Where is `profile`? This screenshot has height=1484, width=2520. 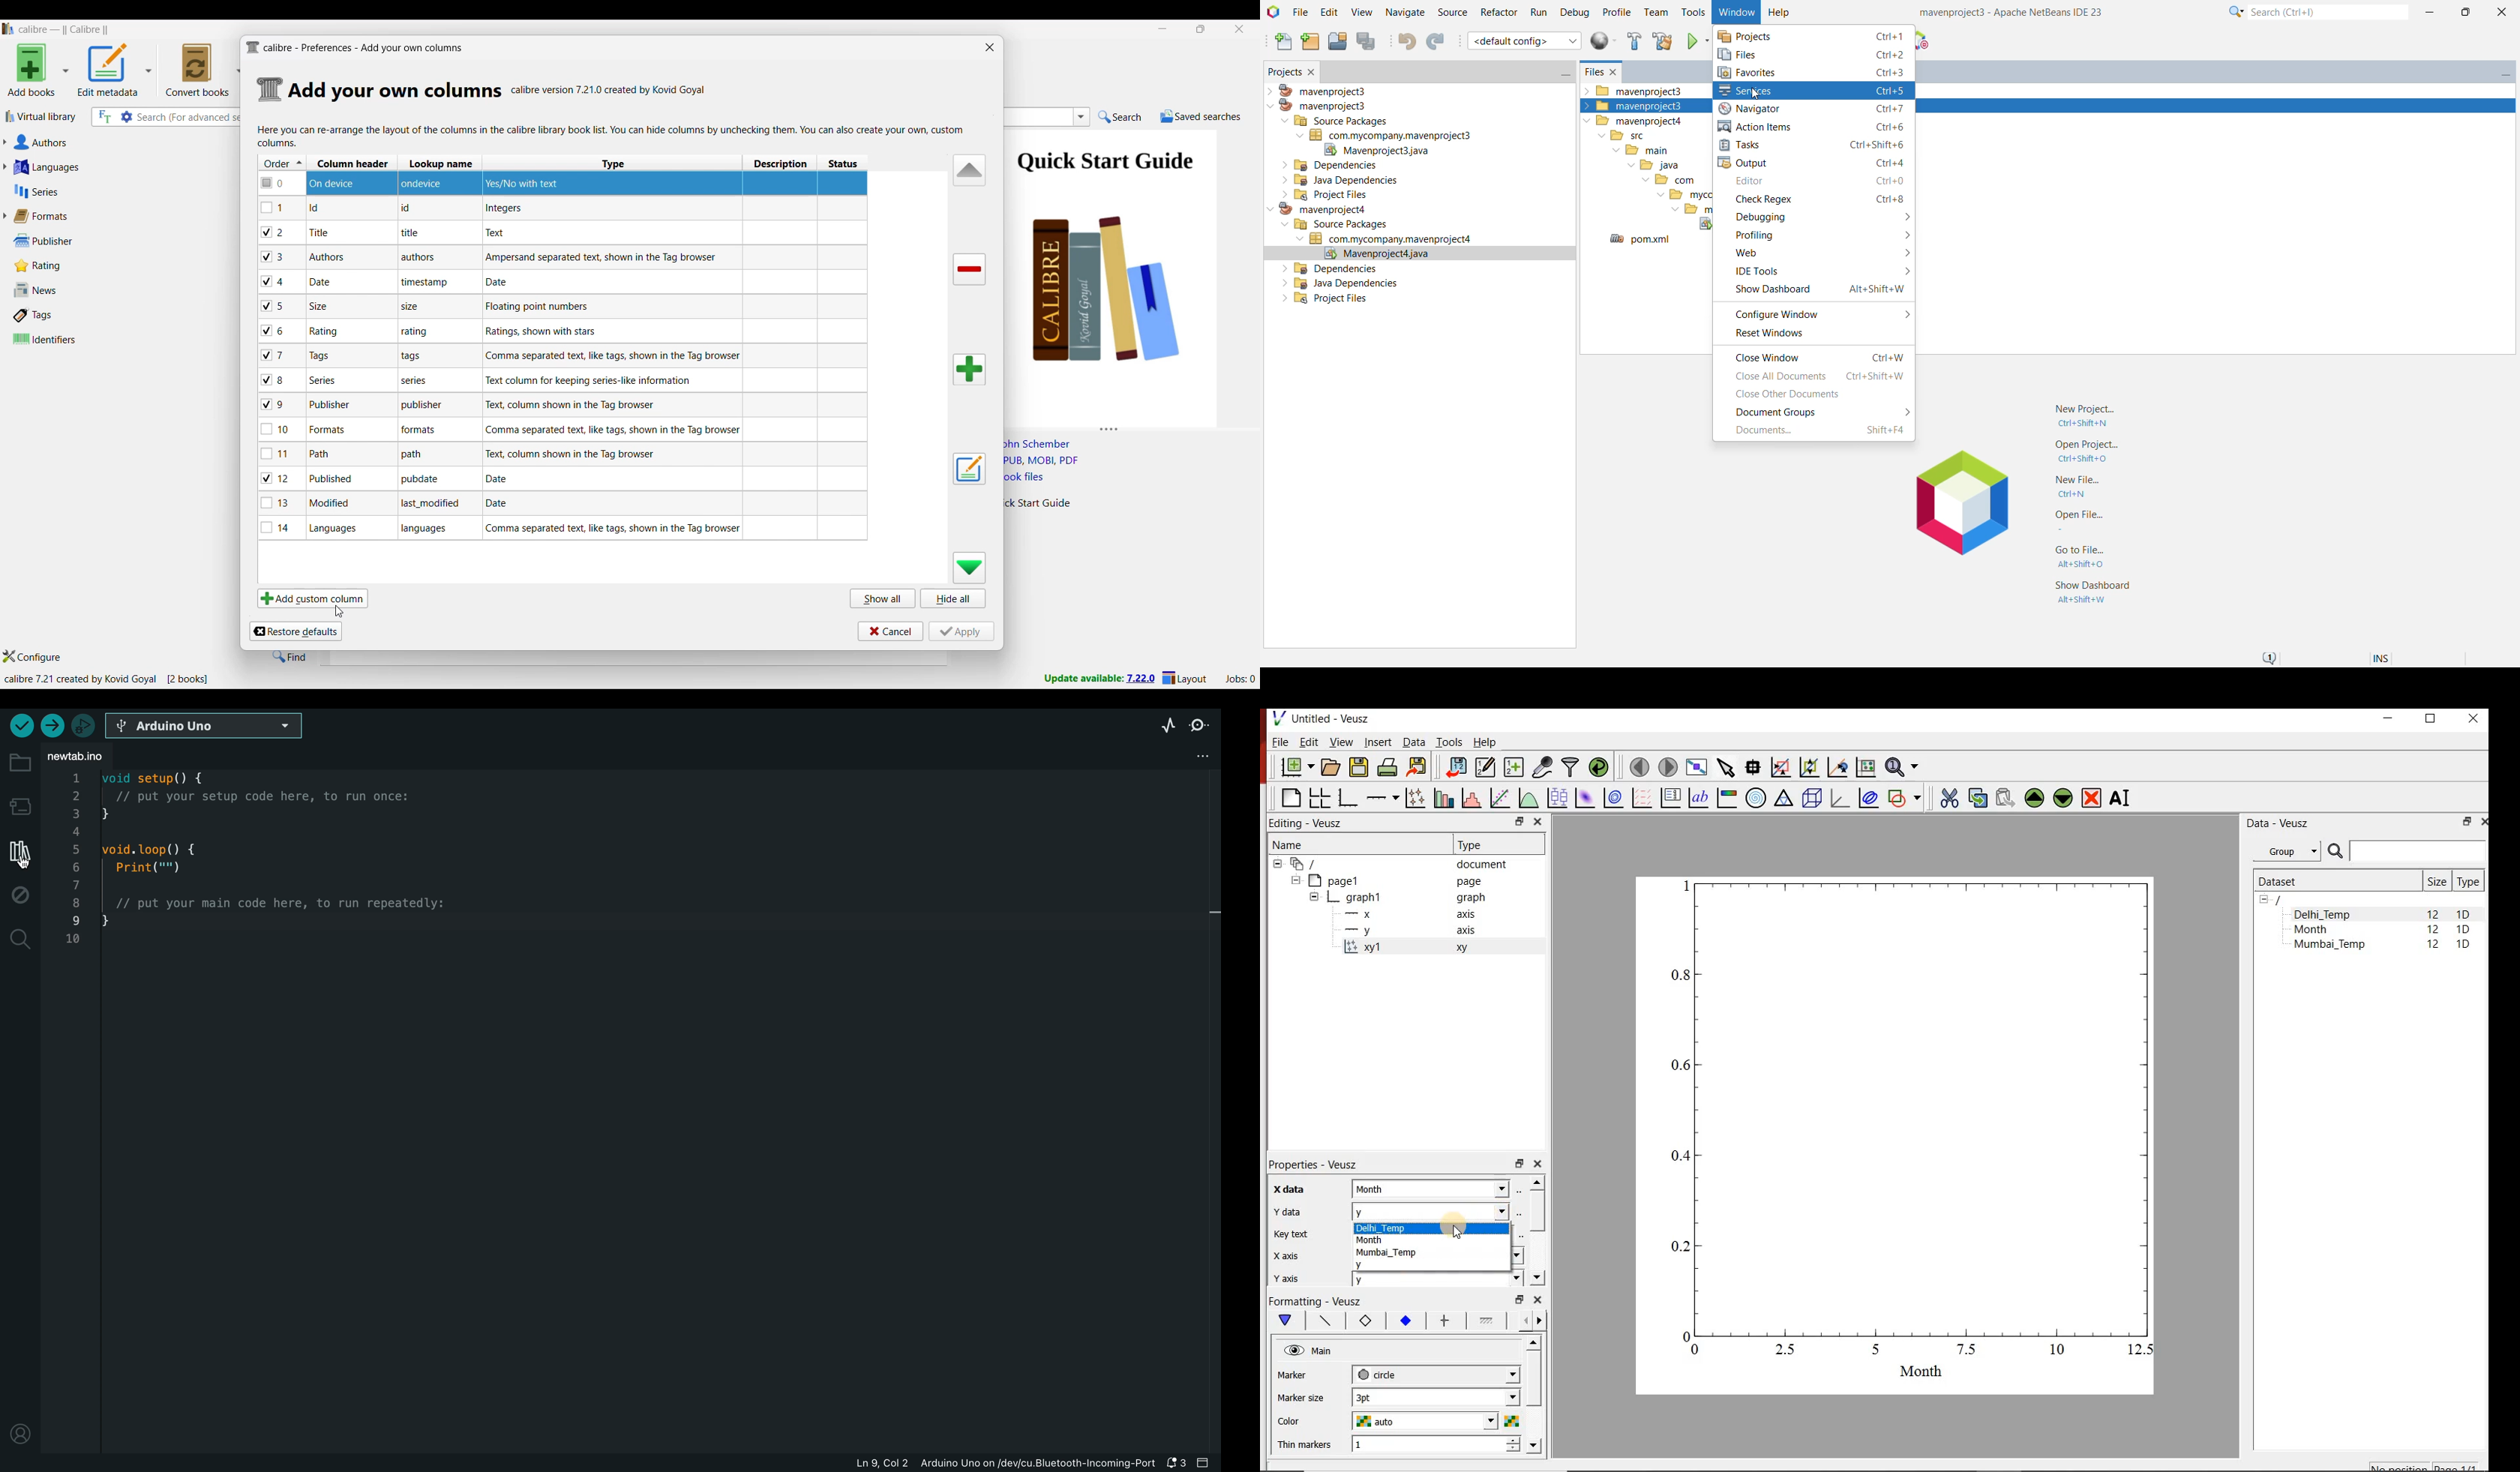 profile is located at coordinates (20, 1432).